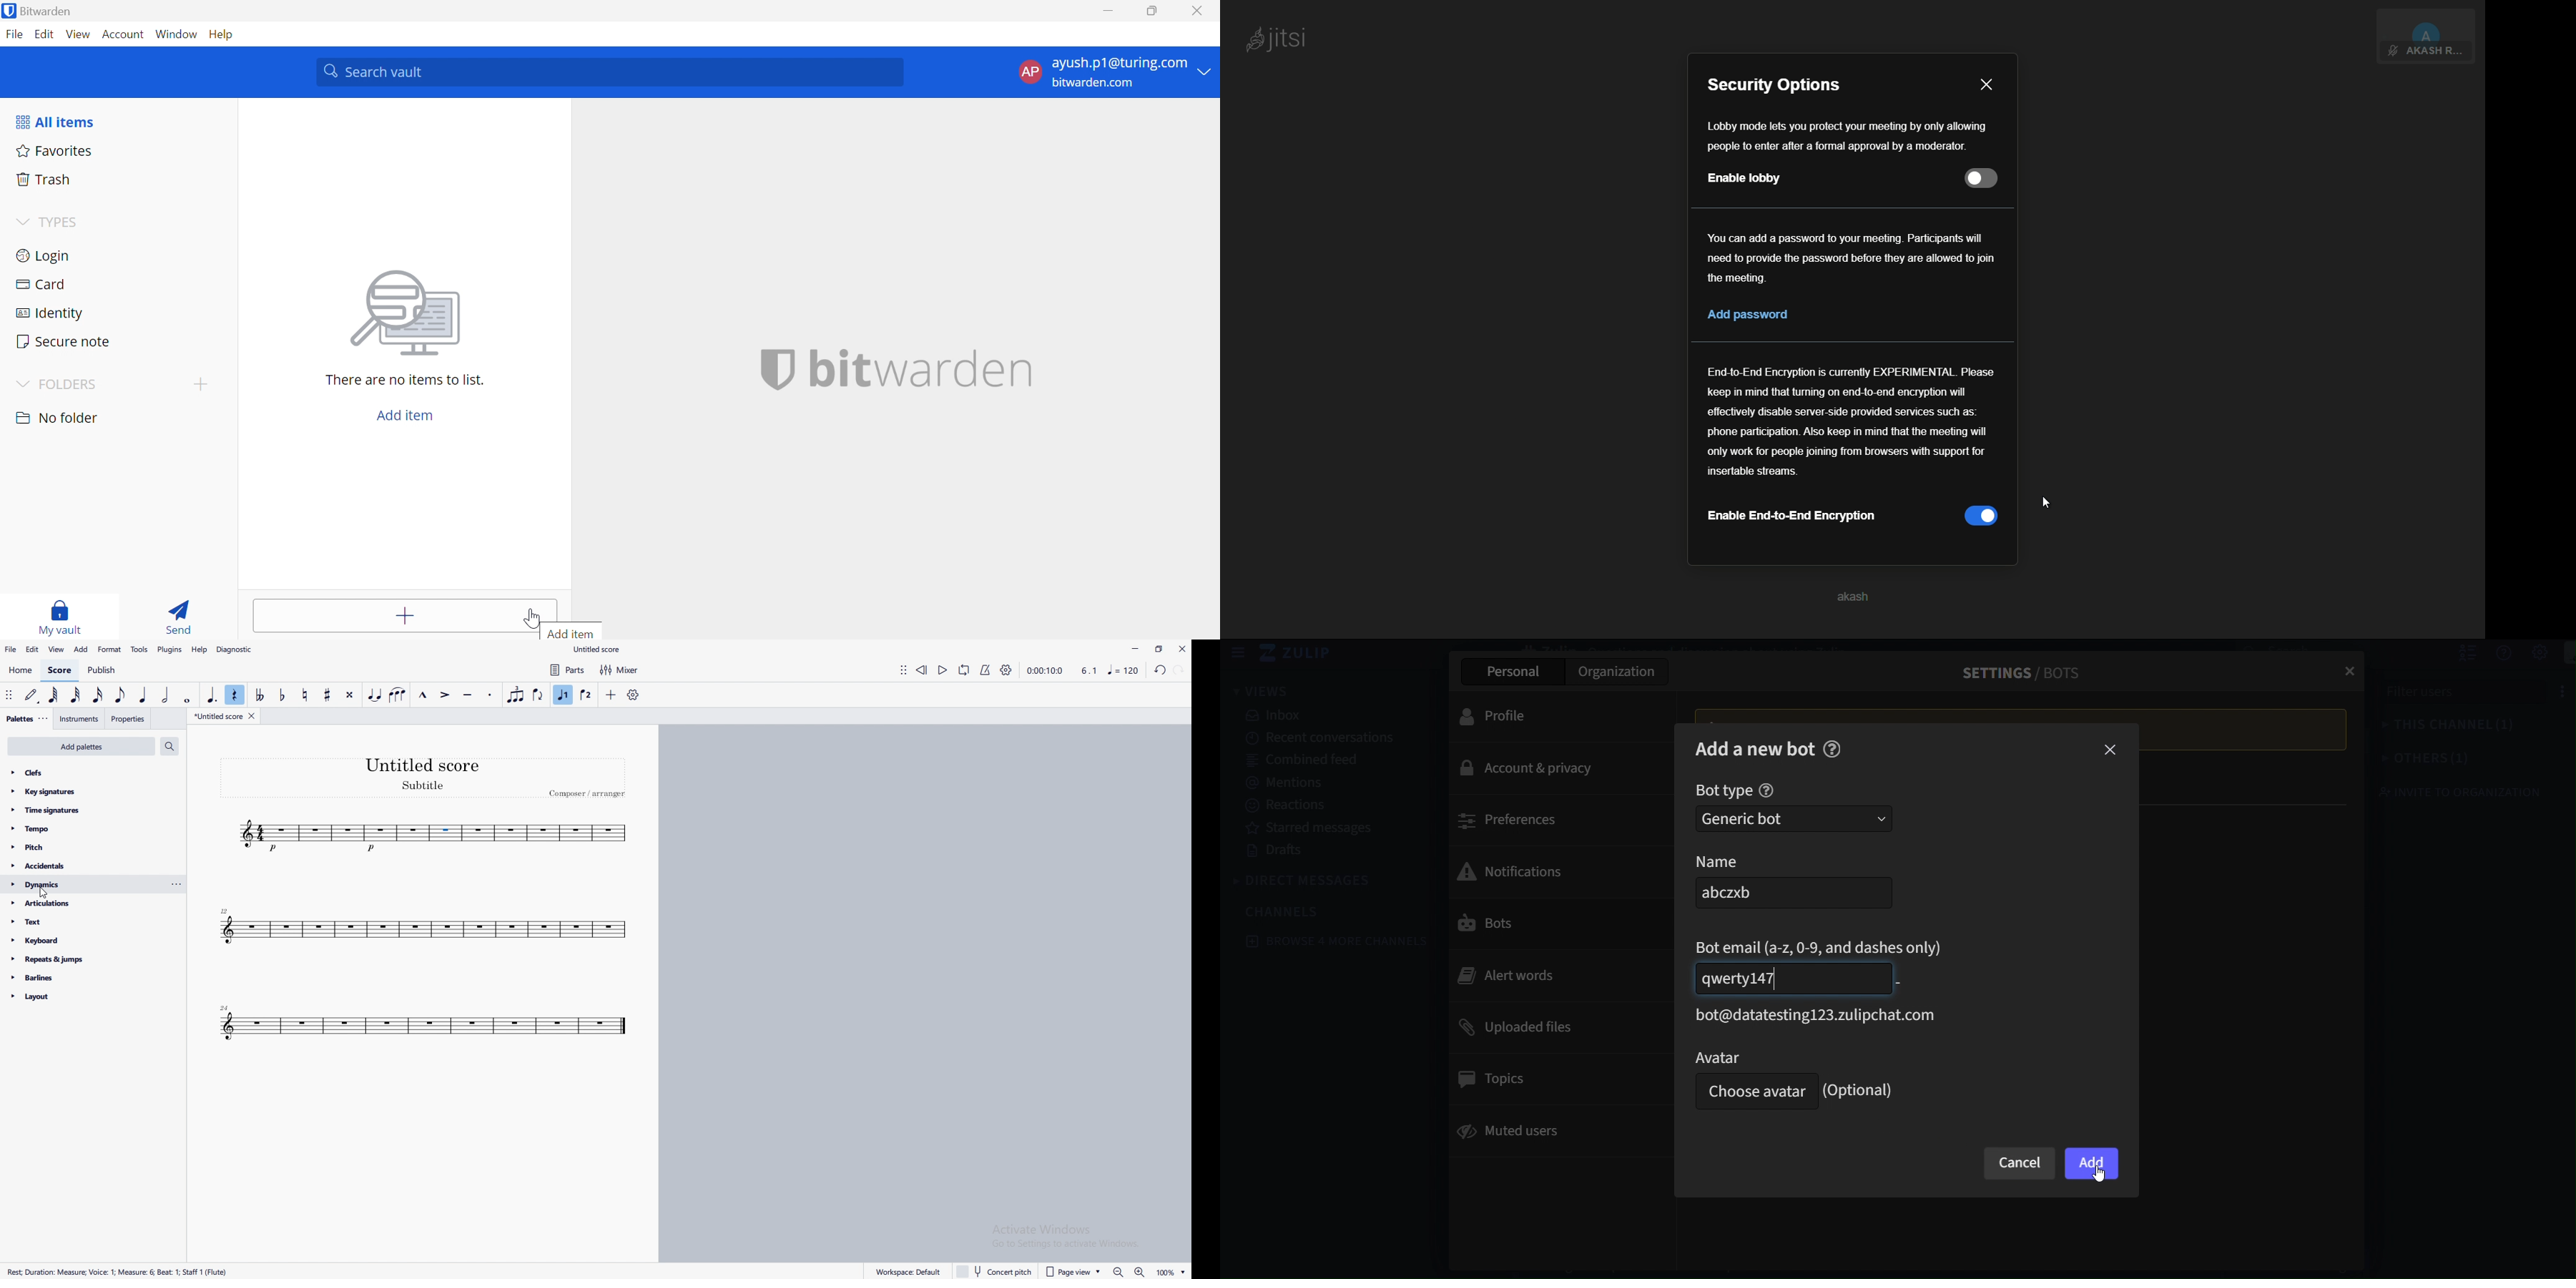 The image size is (2576, 1288). What do you see at coordinates (124, 33) in the screenshot?
I see `Account` at bounding box center [124, 33].